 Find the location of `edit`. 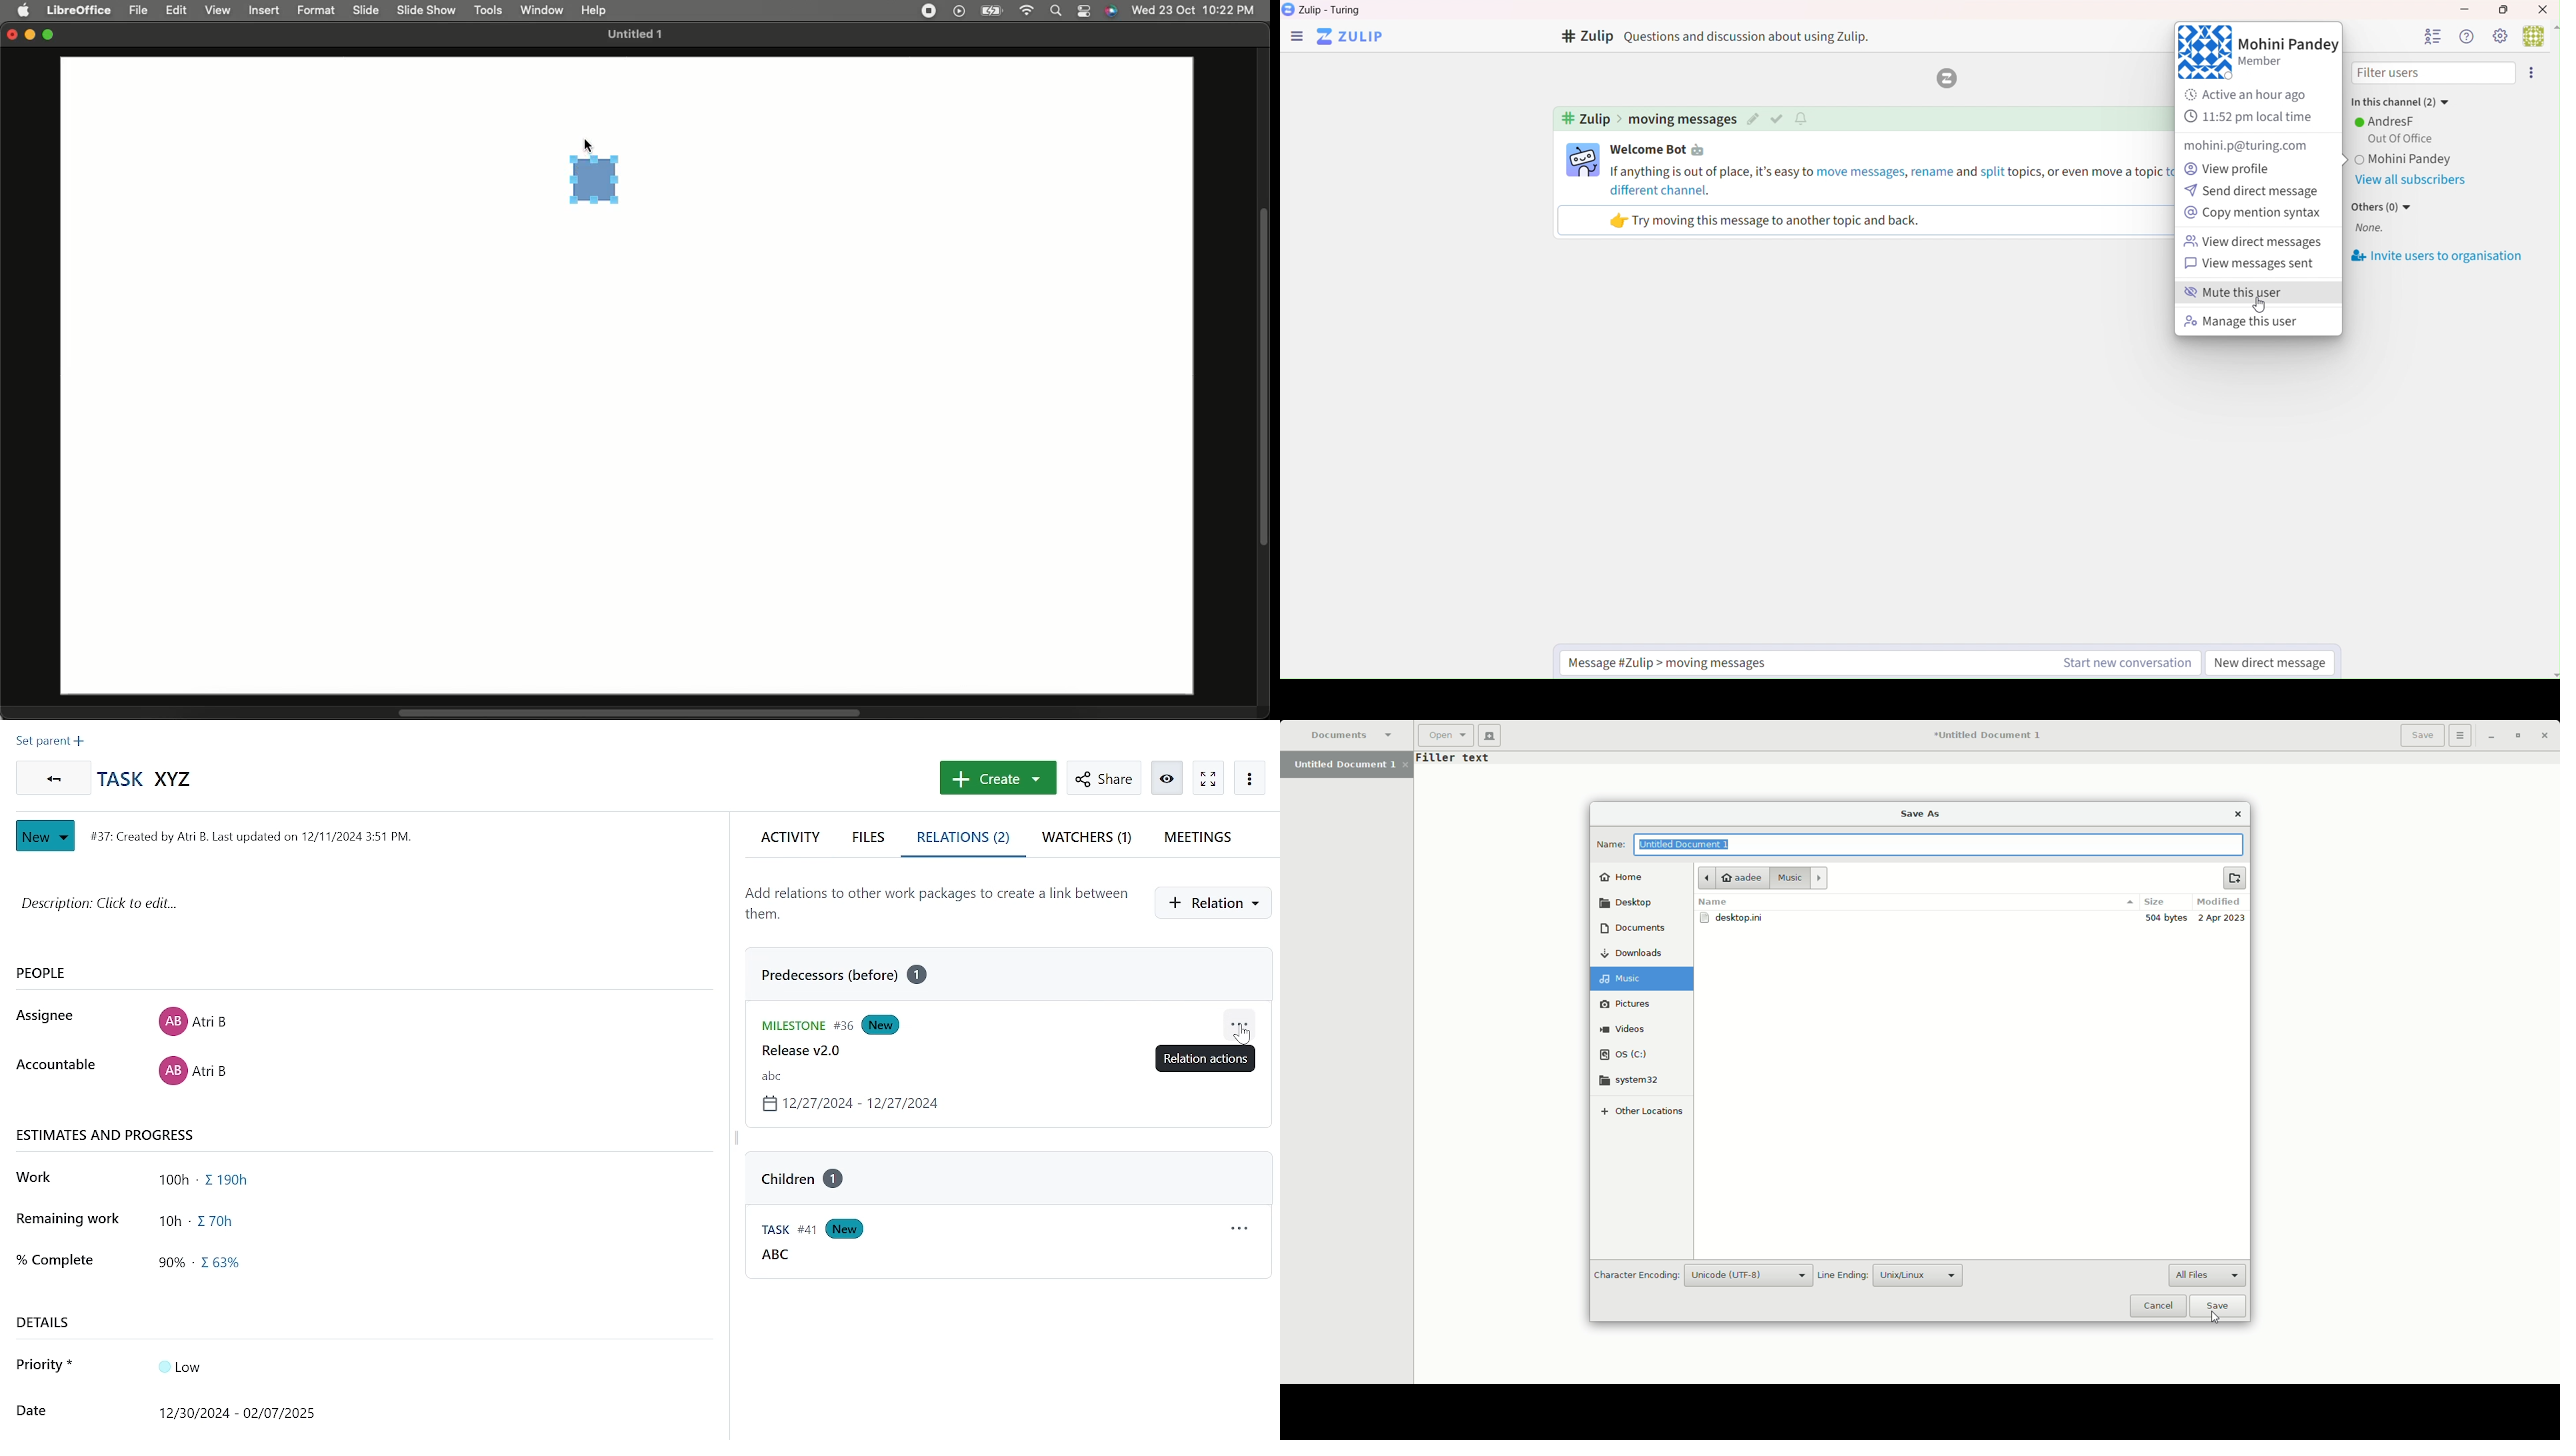

edit is located at coordinates (1753, 120).